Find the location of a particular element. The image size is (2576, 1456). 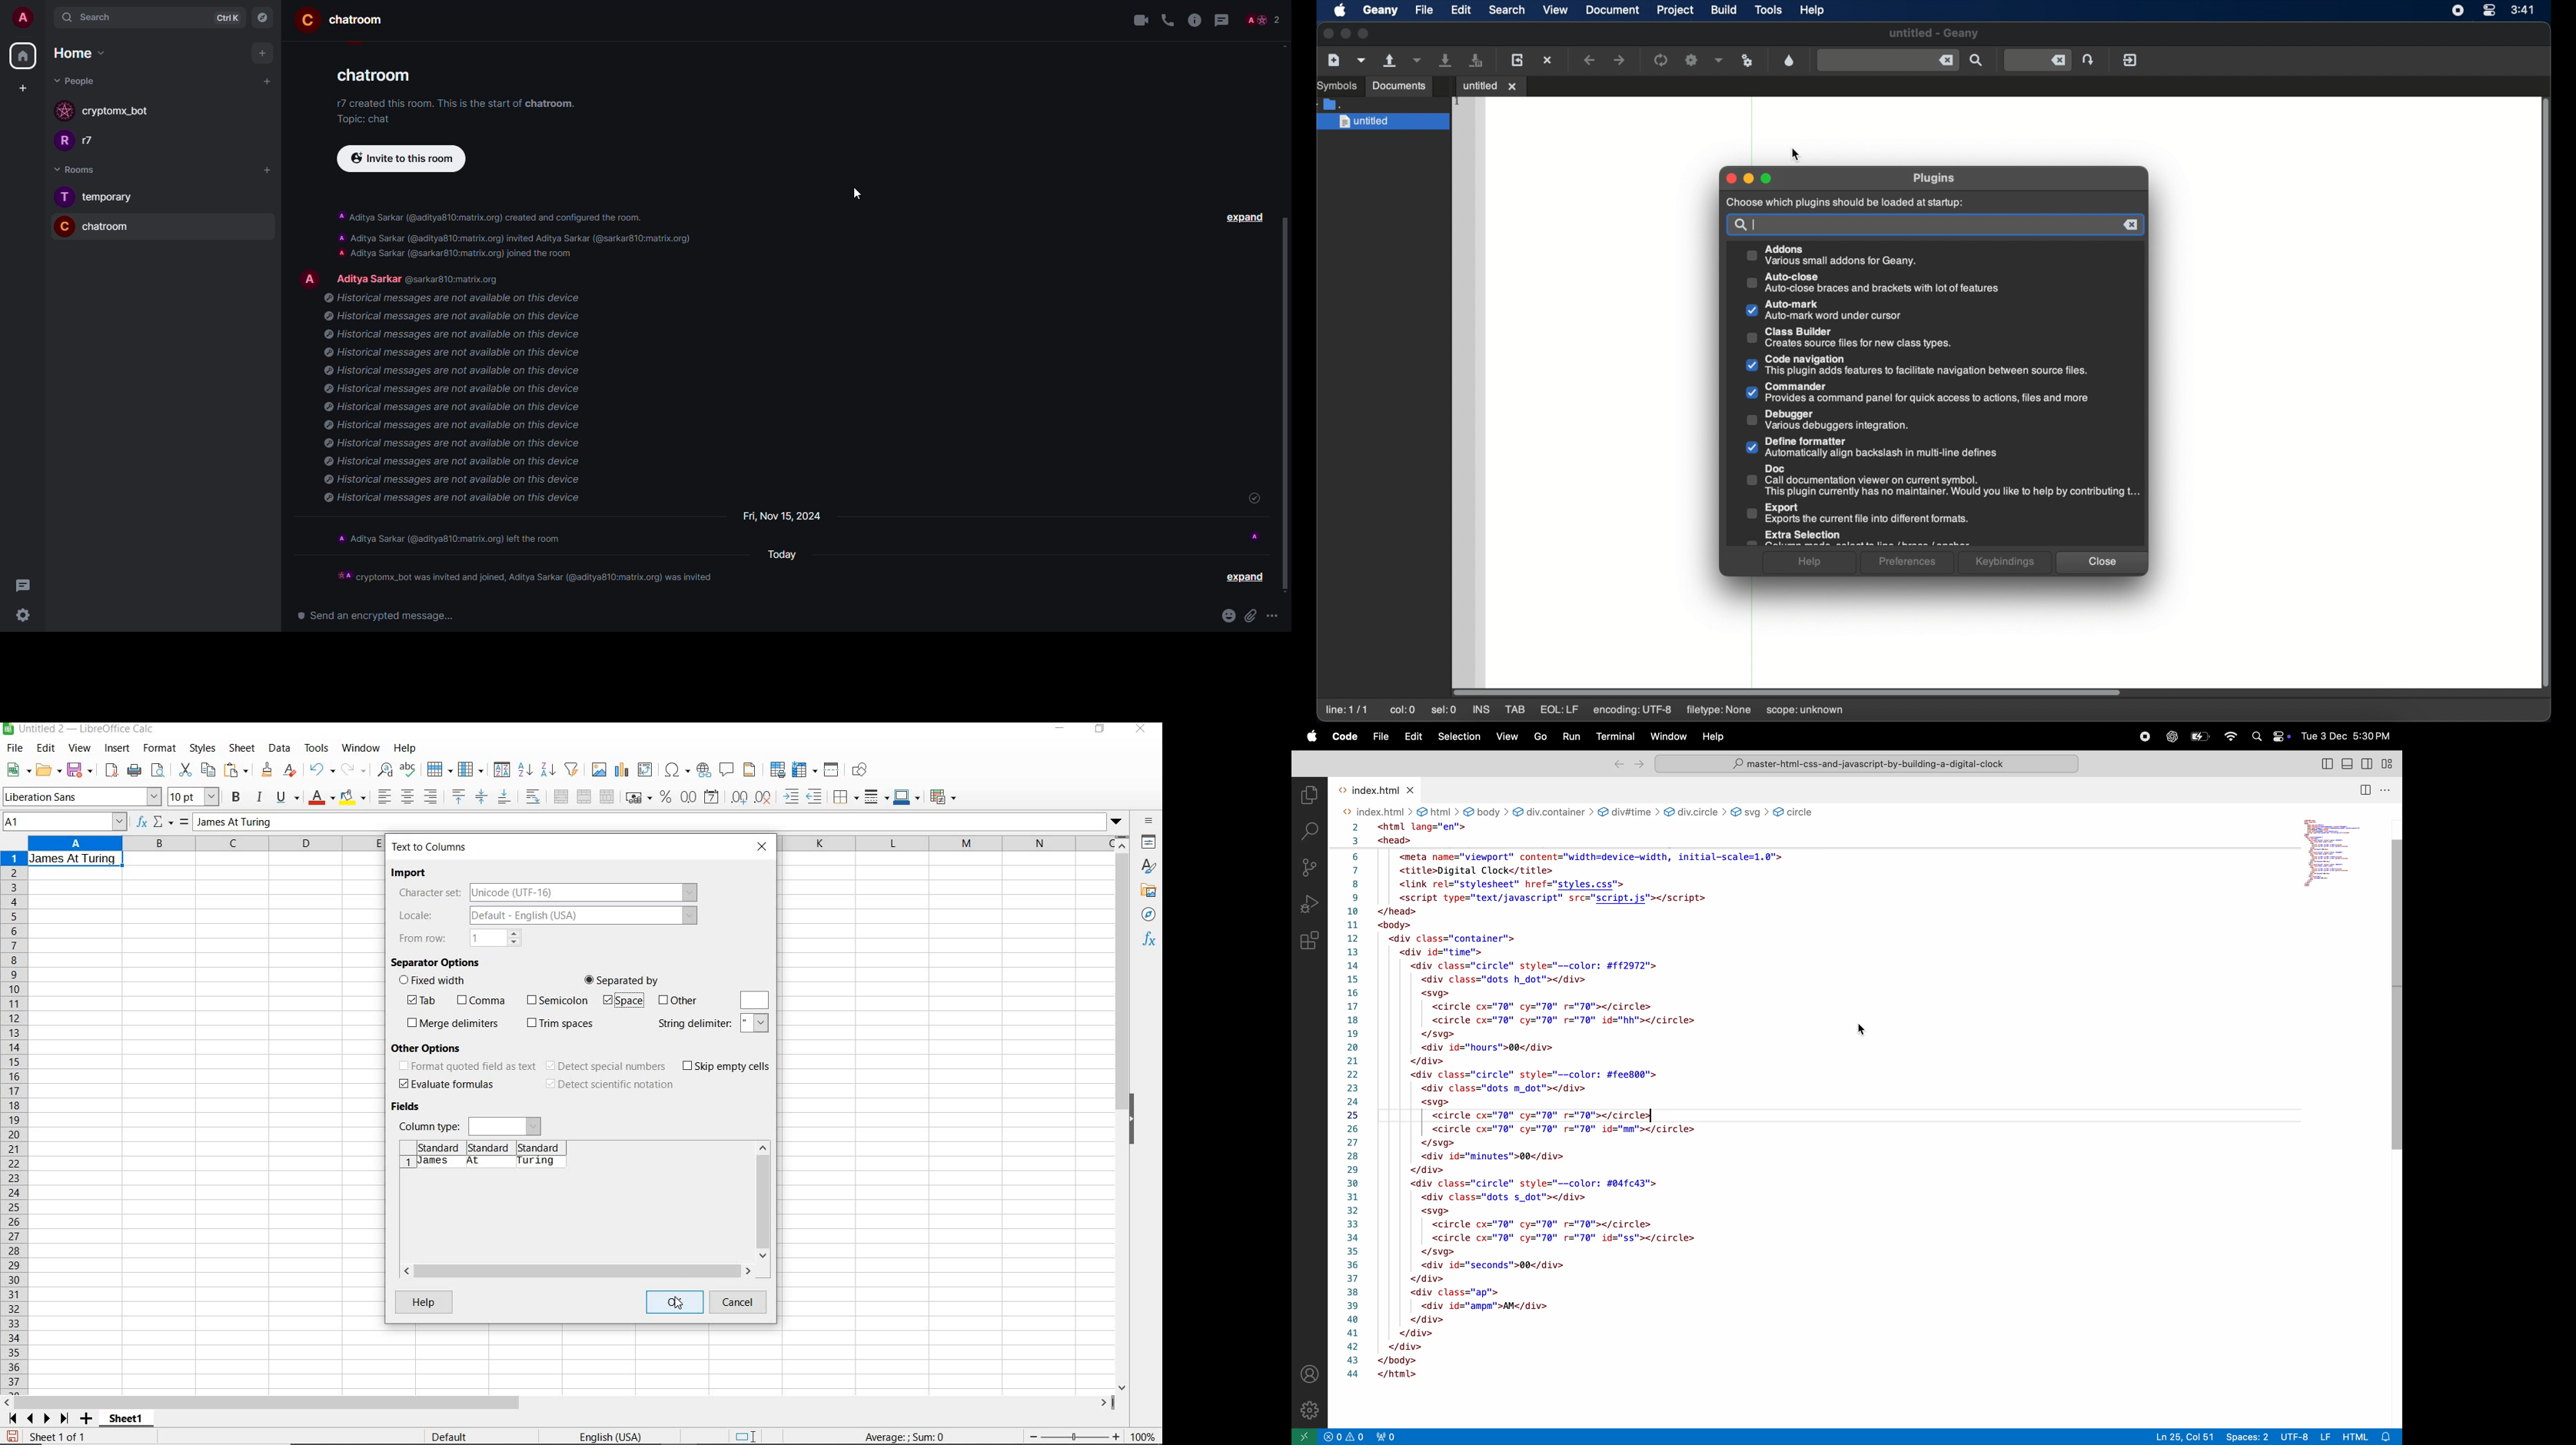

string delimiter is located at coordinates (714, 1024).